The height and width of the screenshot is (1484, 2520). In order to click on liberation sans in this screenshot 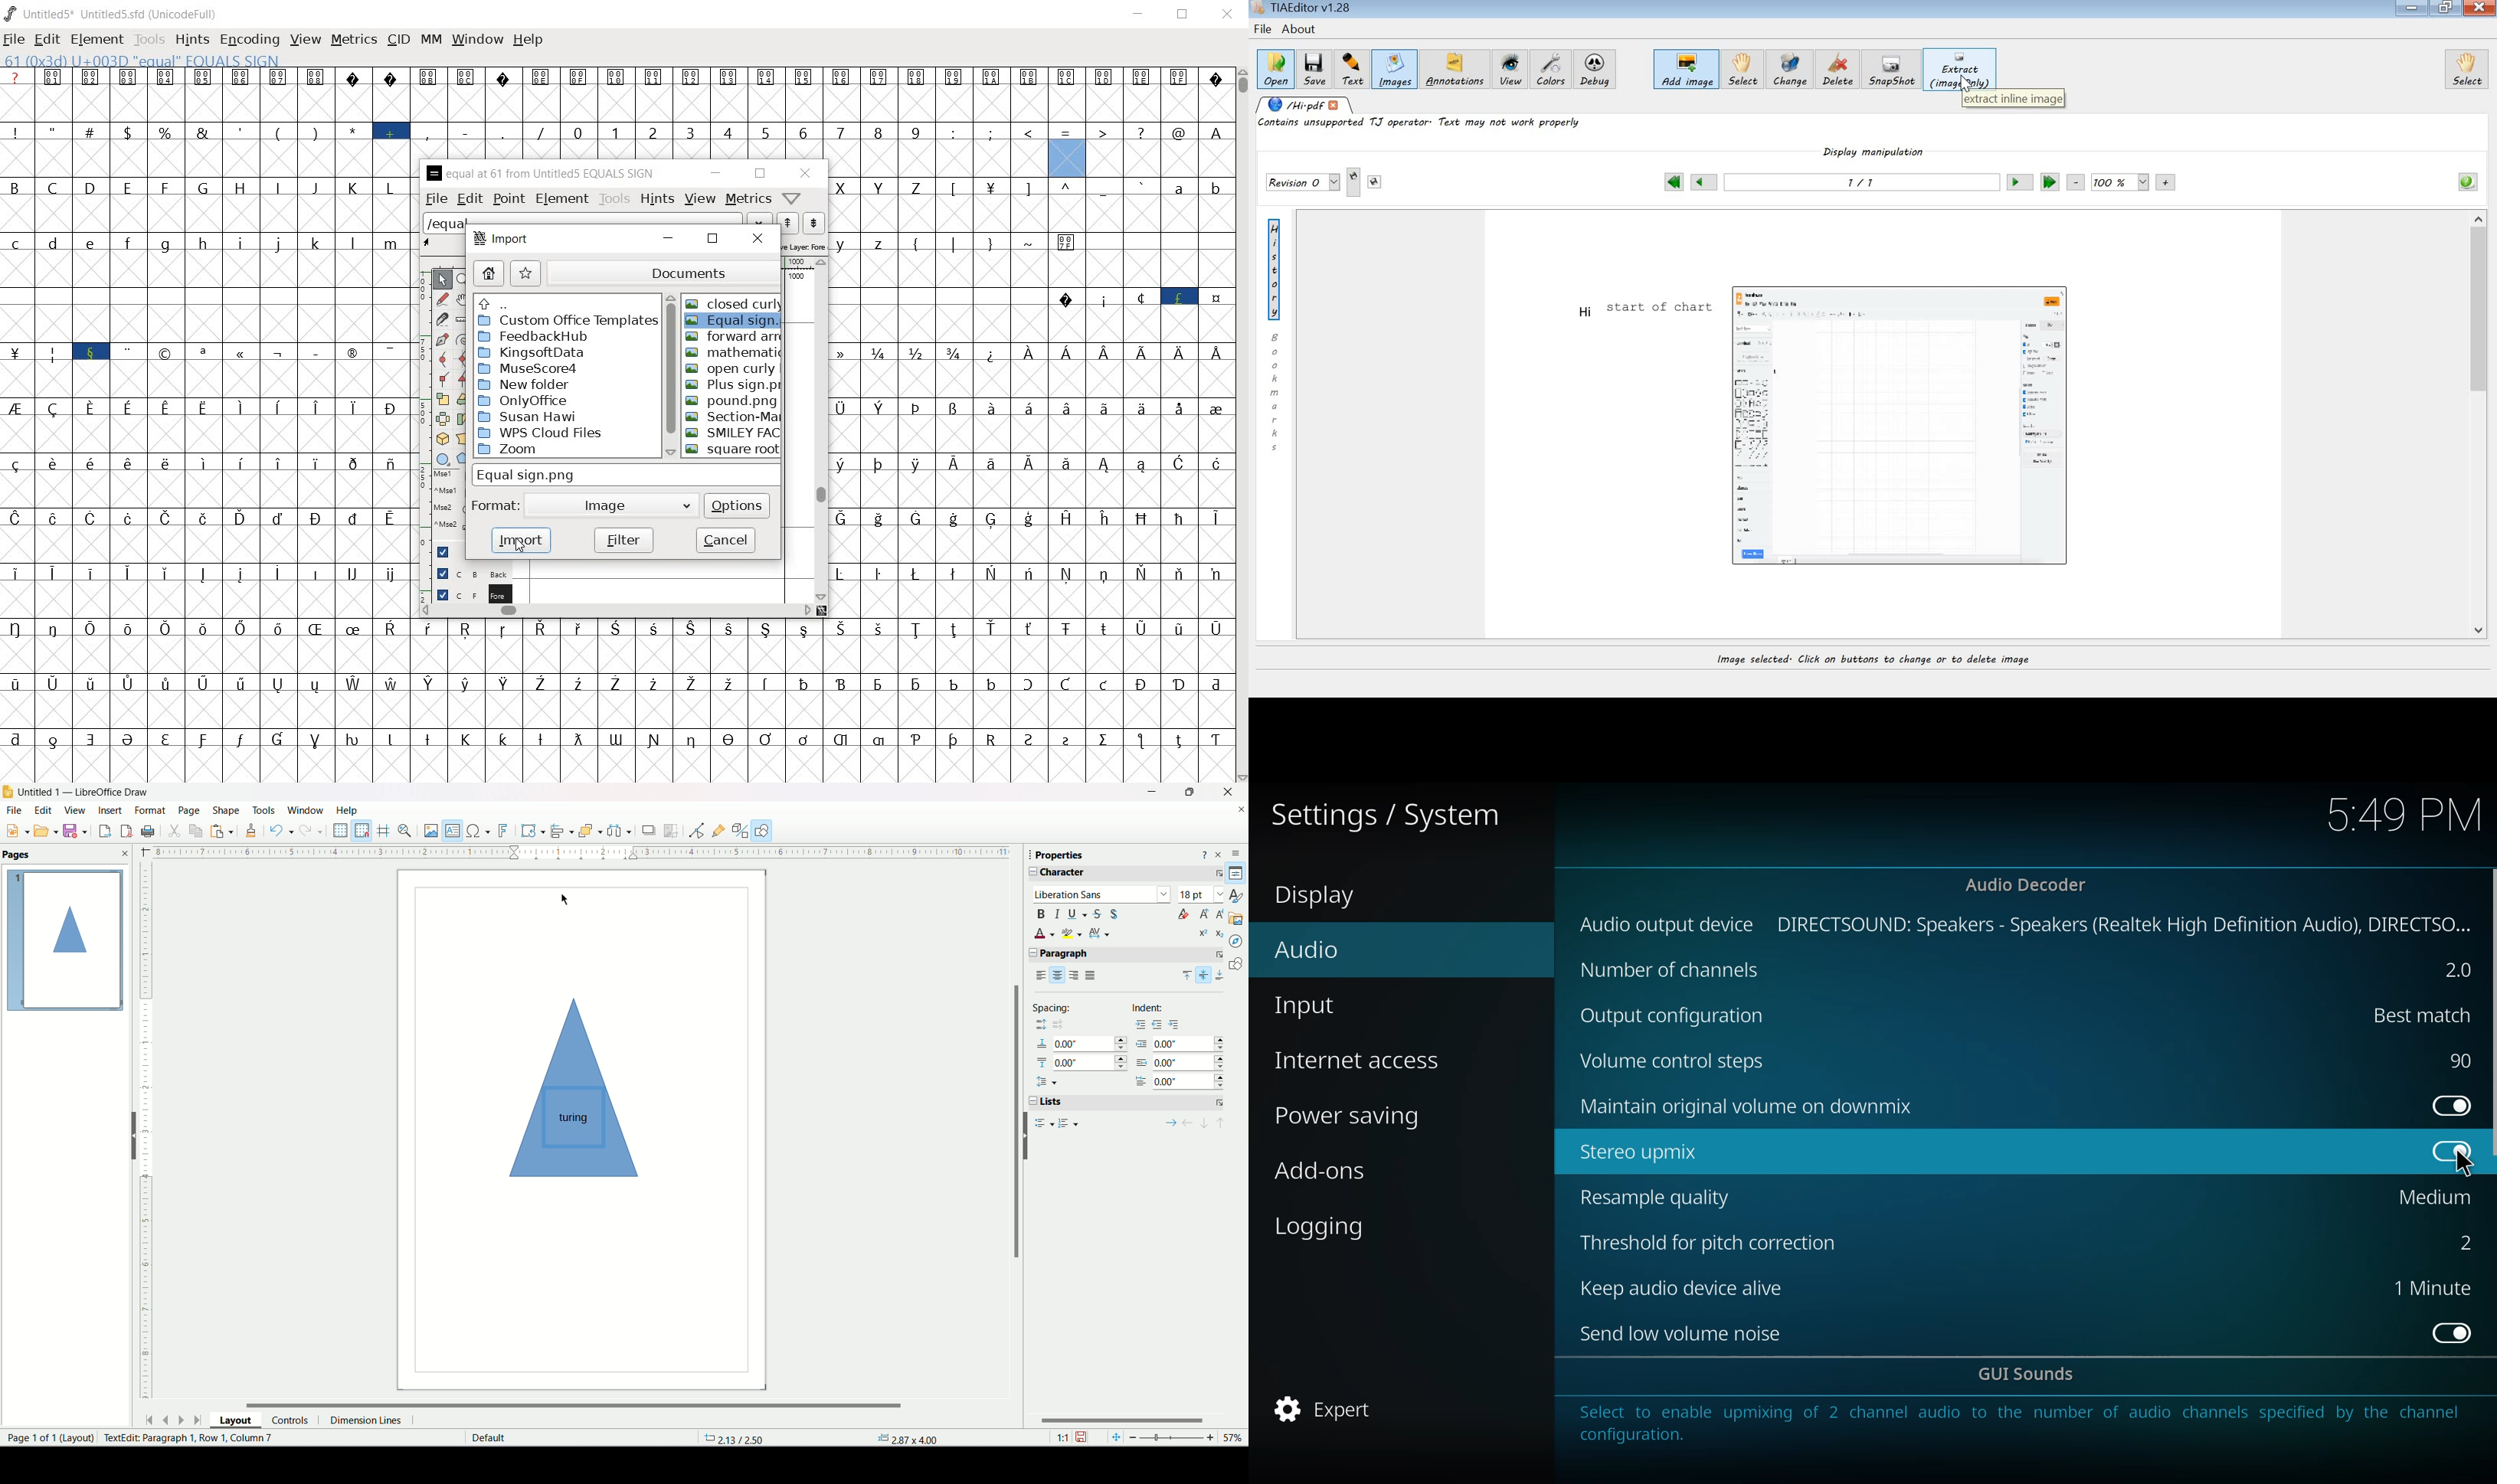, I will do `click(1100, 896)`.